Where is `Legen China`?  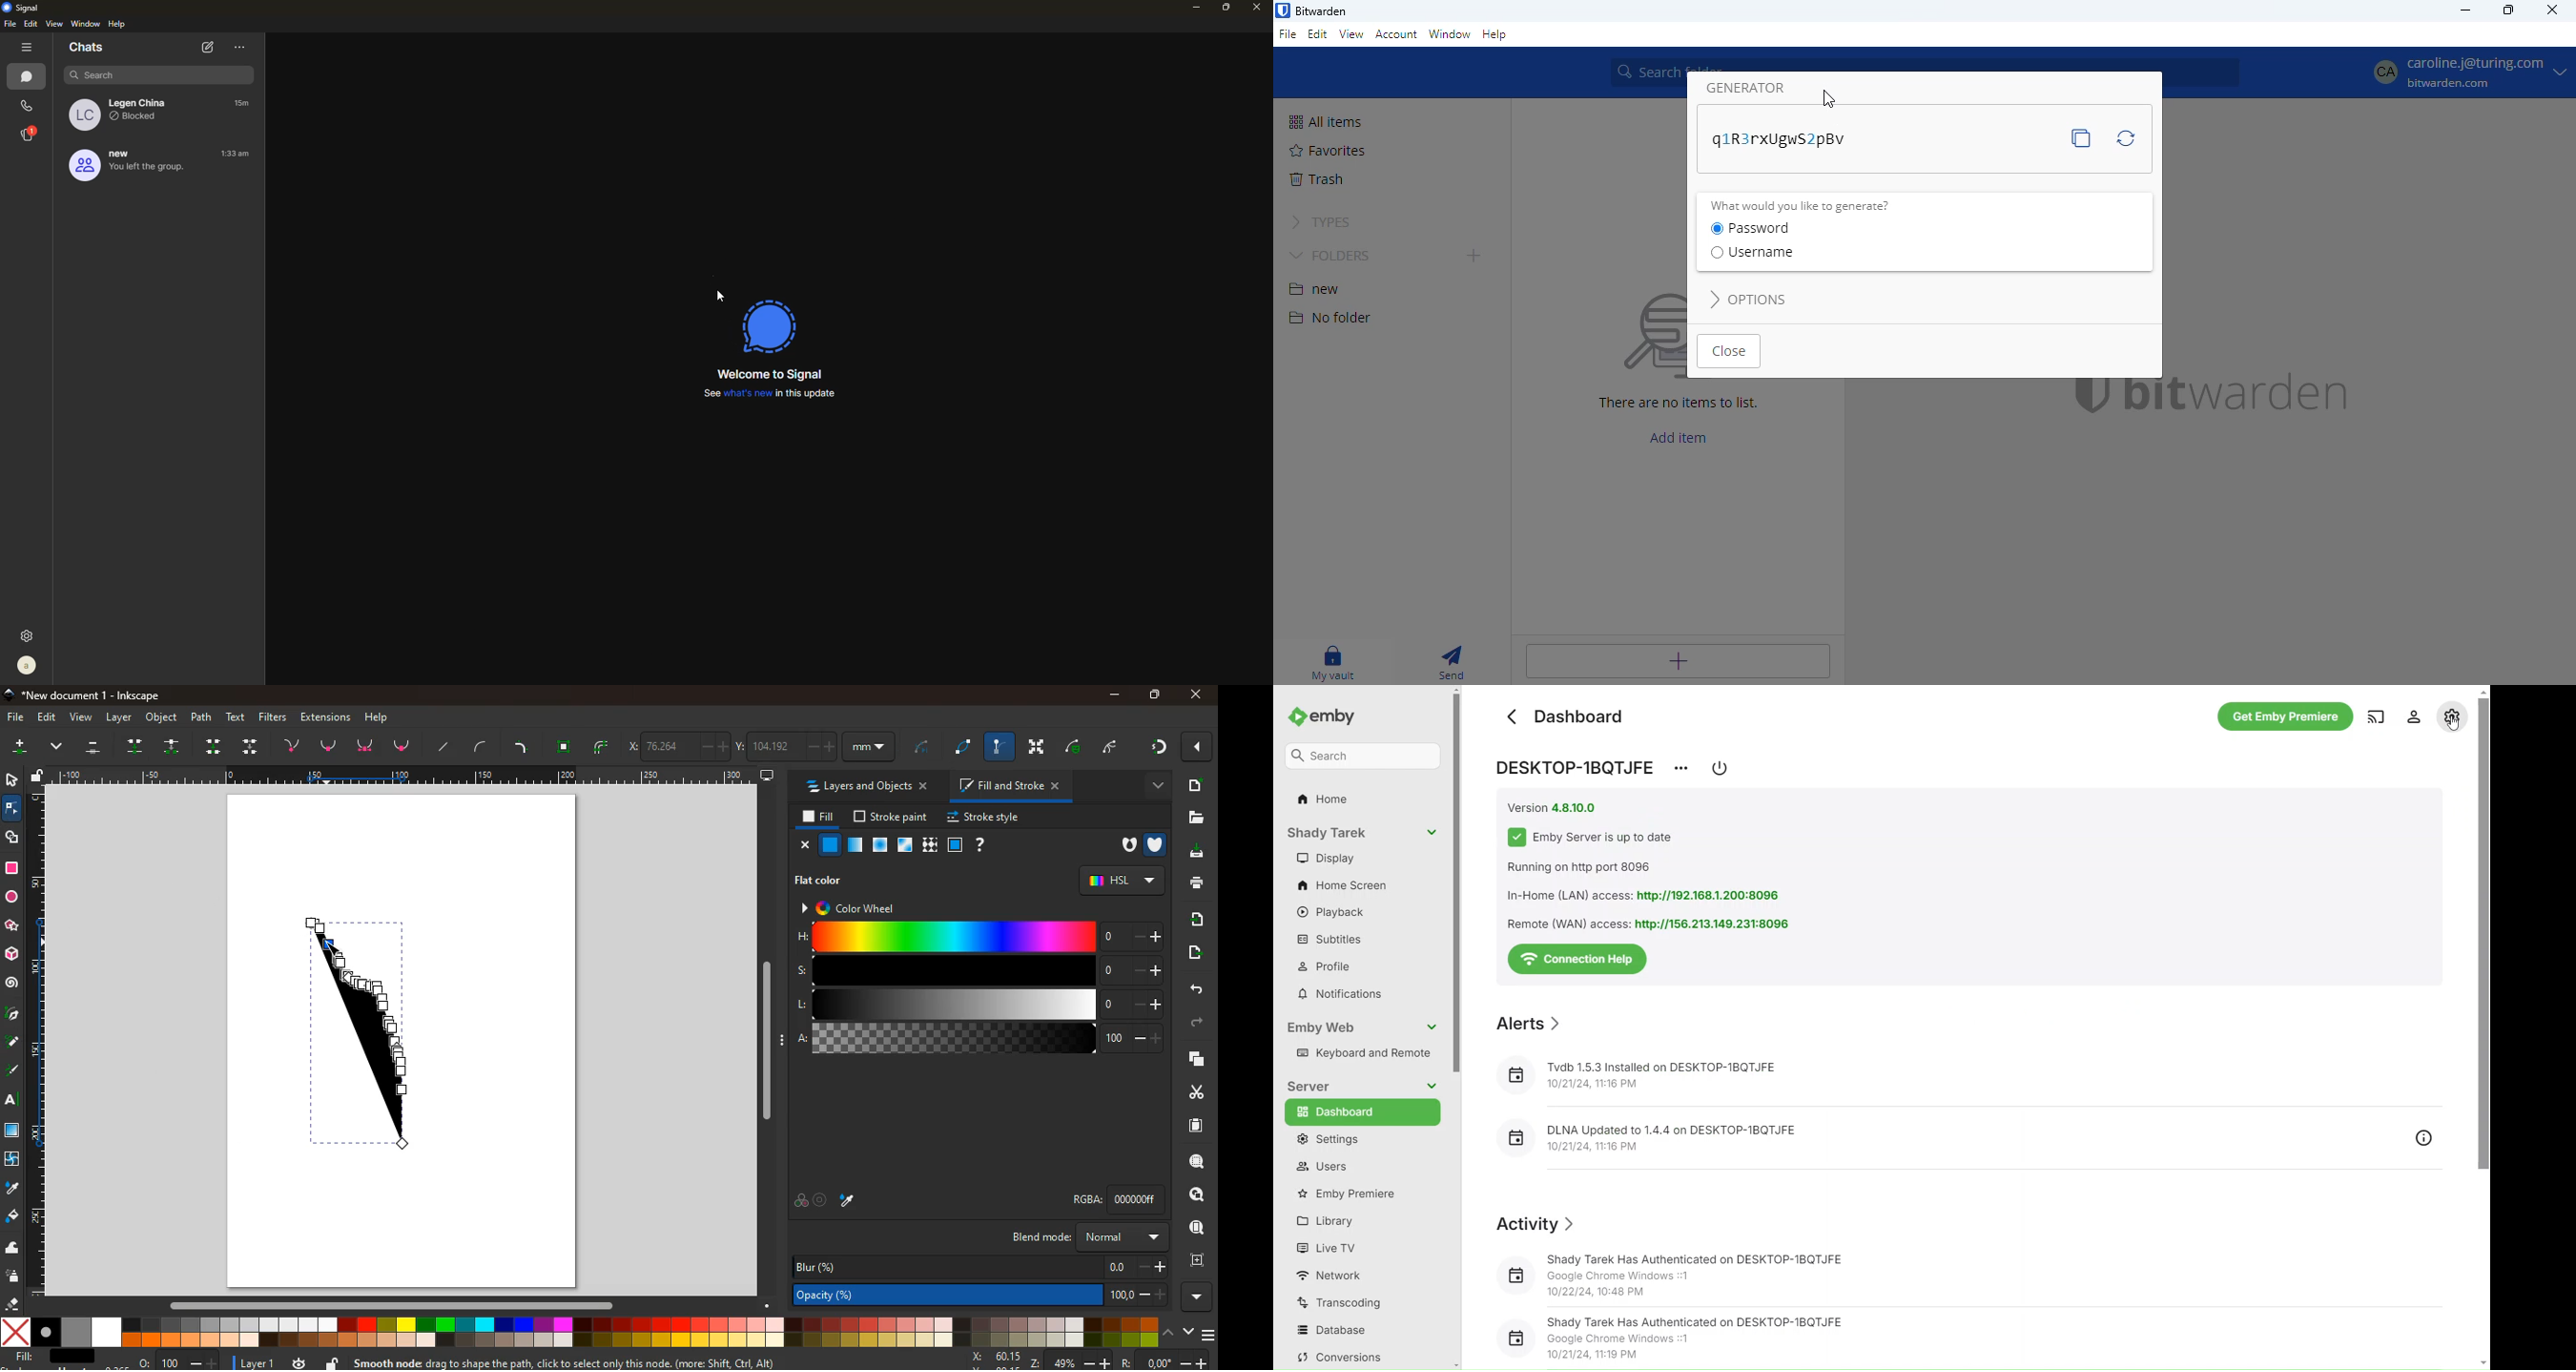 Legen China is located at coordinates (136, 102).